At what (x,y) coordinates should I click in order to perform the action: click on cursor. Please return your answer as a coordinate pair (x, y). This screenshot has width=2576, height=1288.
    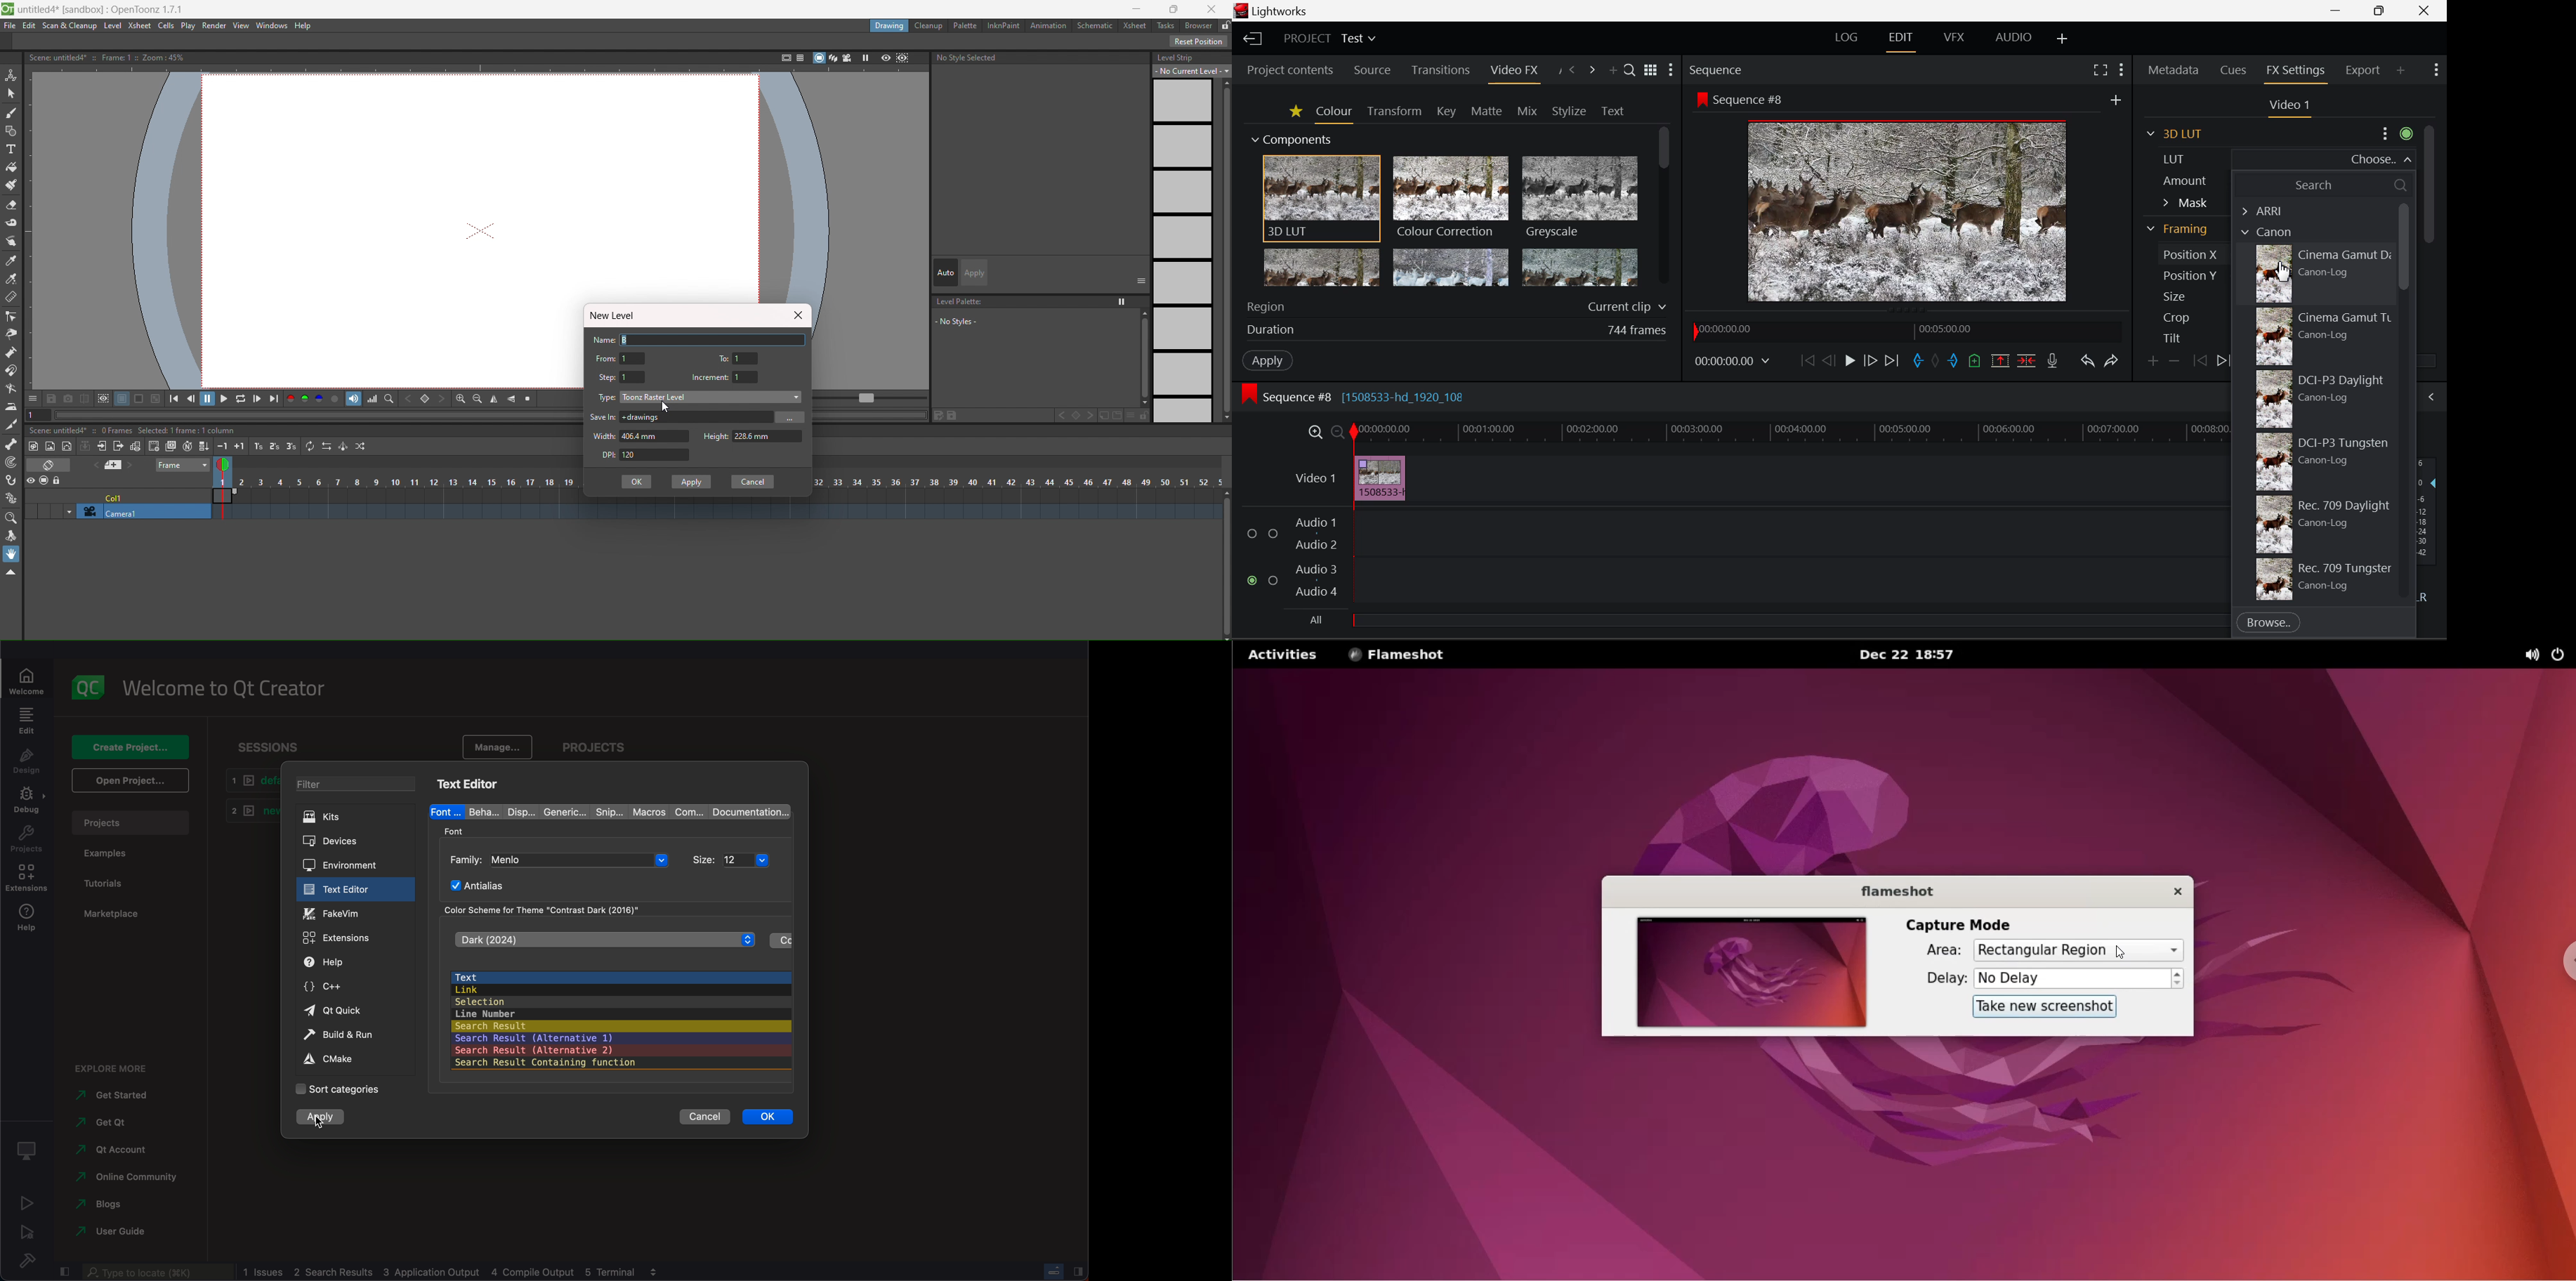
    Looking at the image, I should click on (318, 1127).